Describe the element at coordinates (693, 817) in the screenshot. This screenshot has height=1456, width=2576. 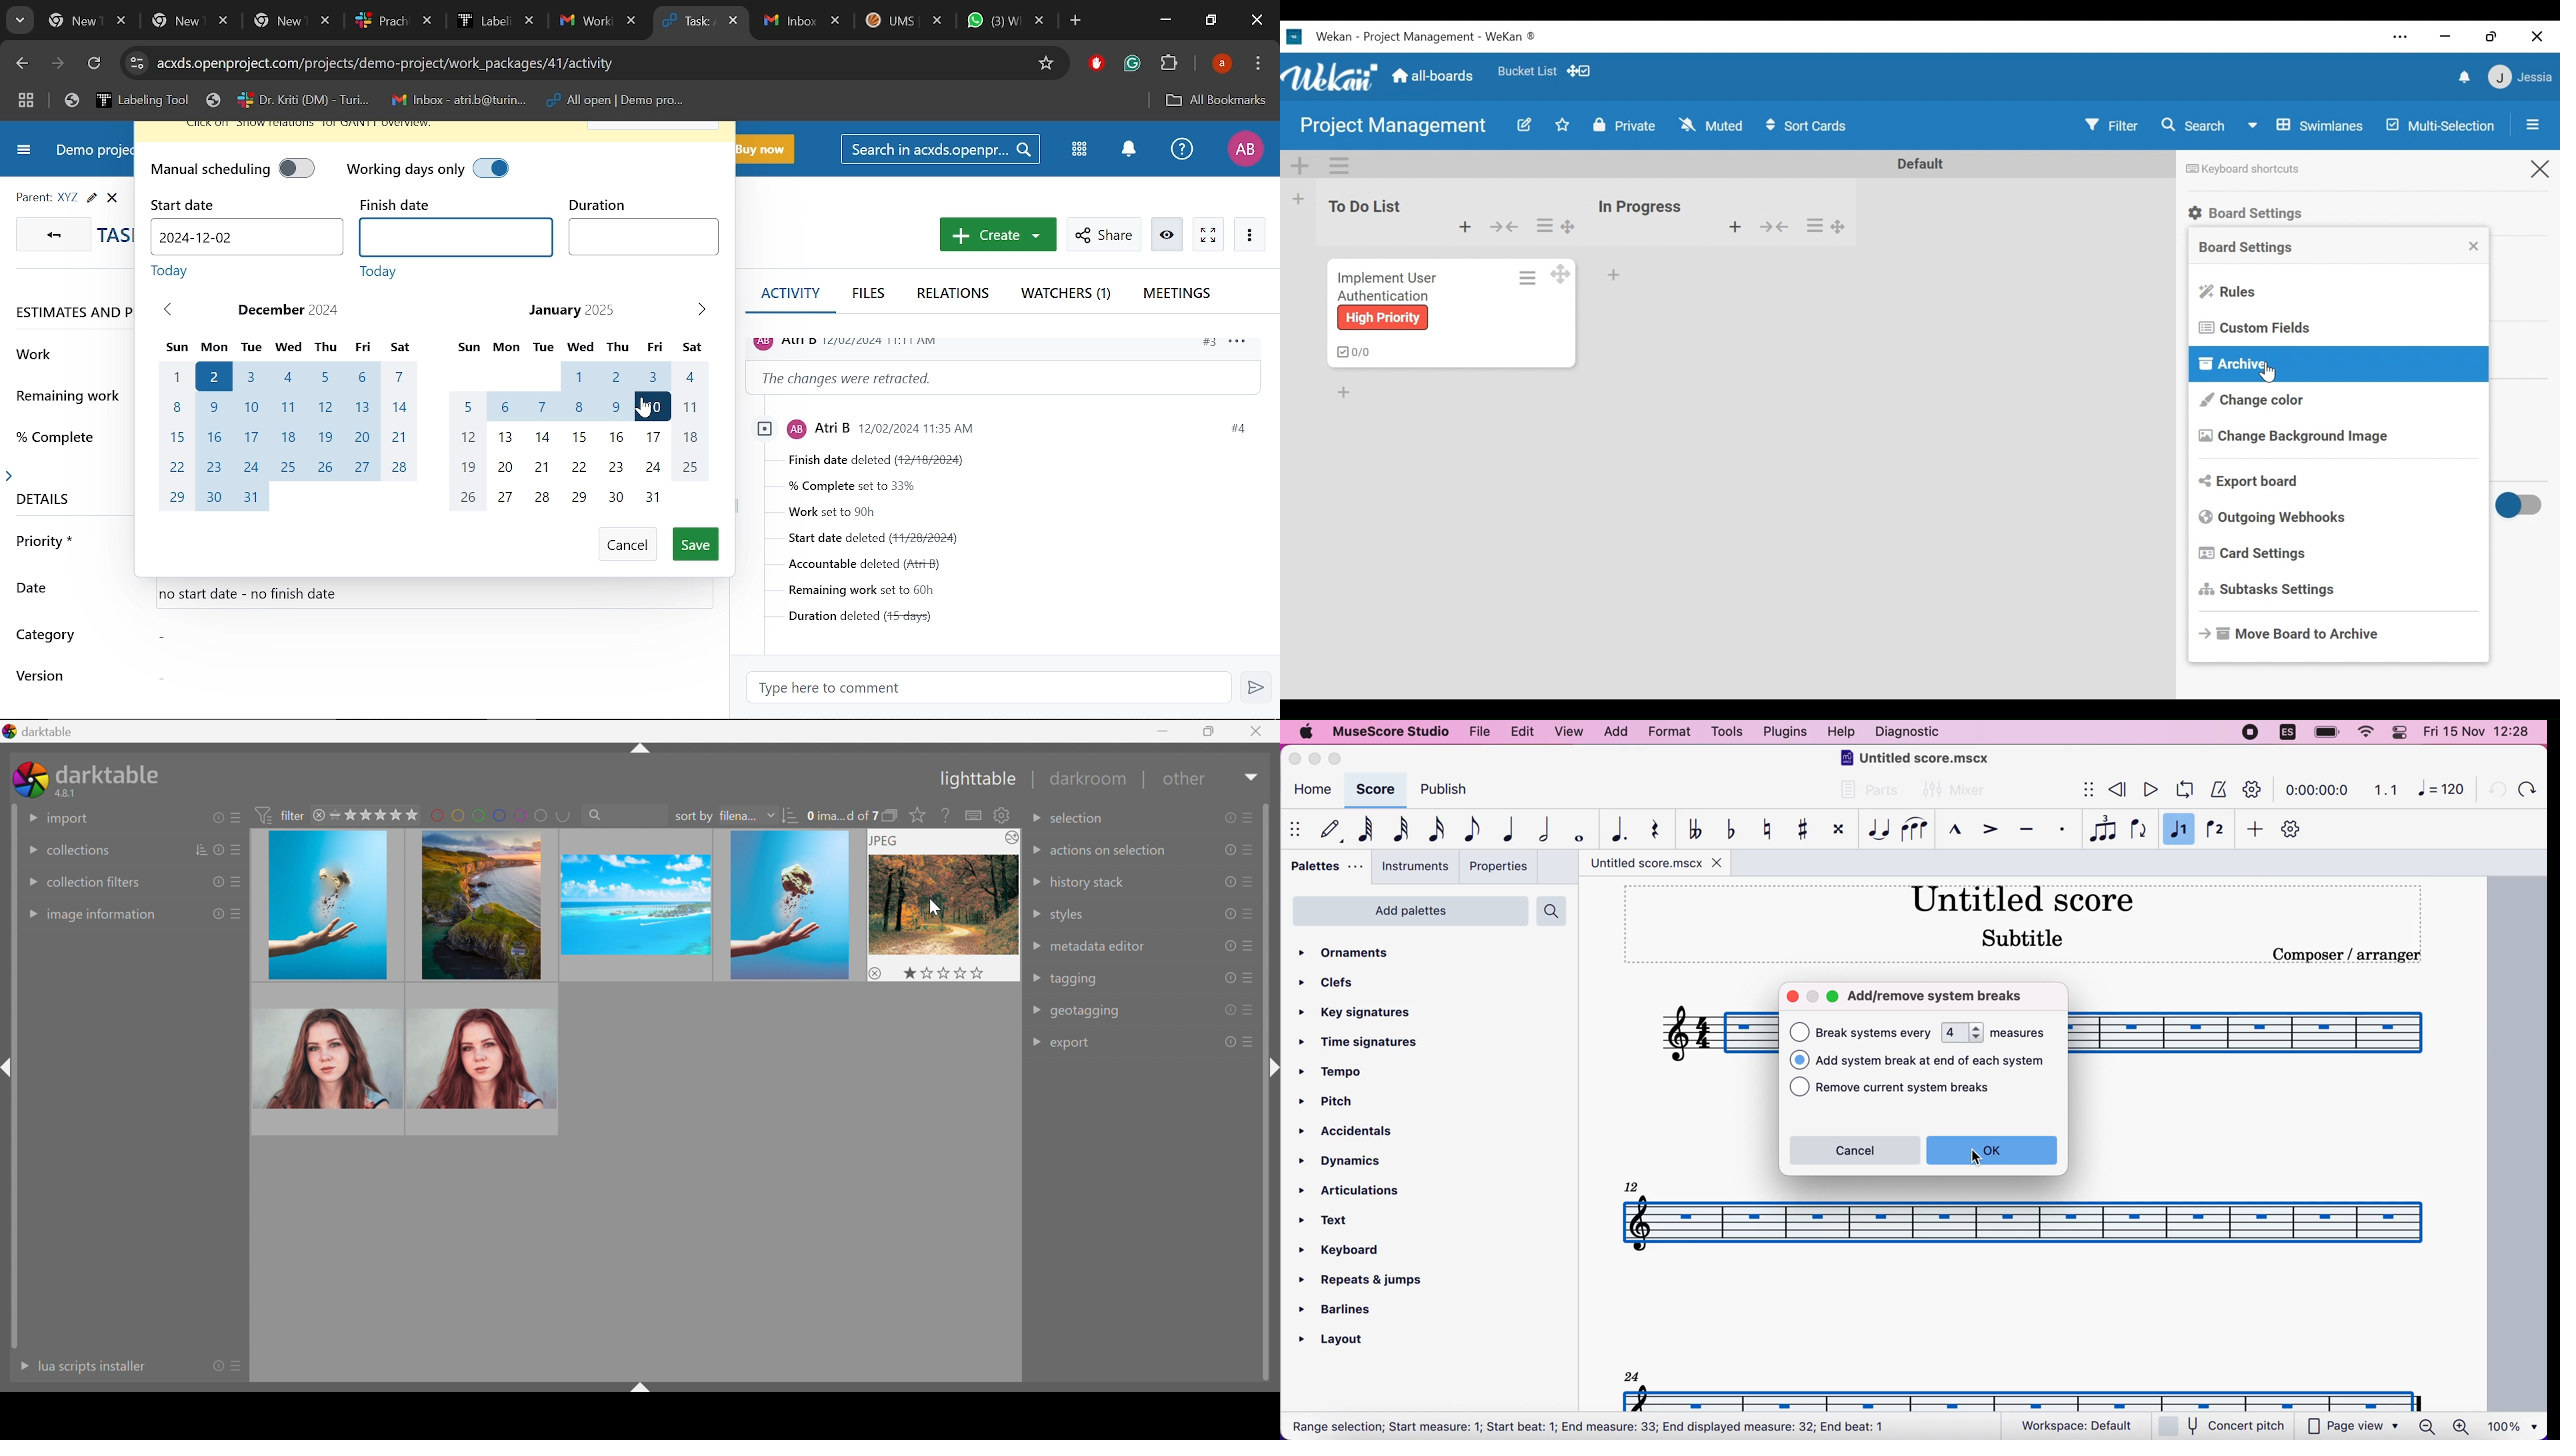
I see `sort by` at that location.